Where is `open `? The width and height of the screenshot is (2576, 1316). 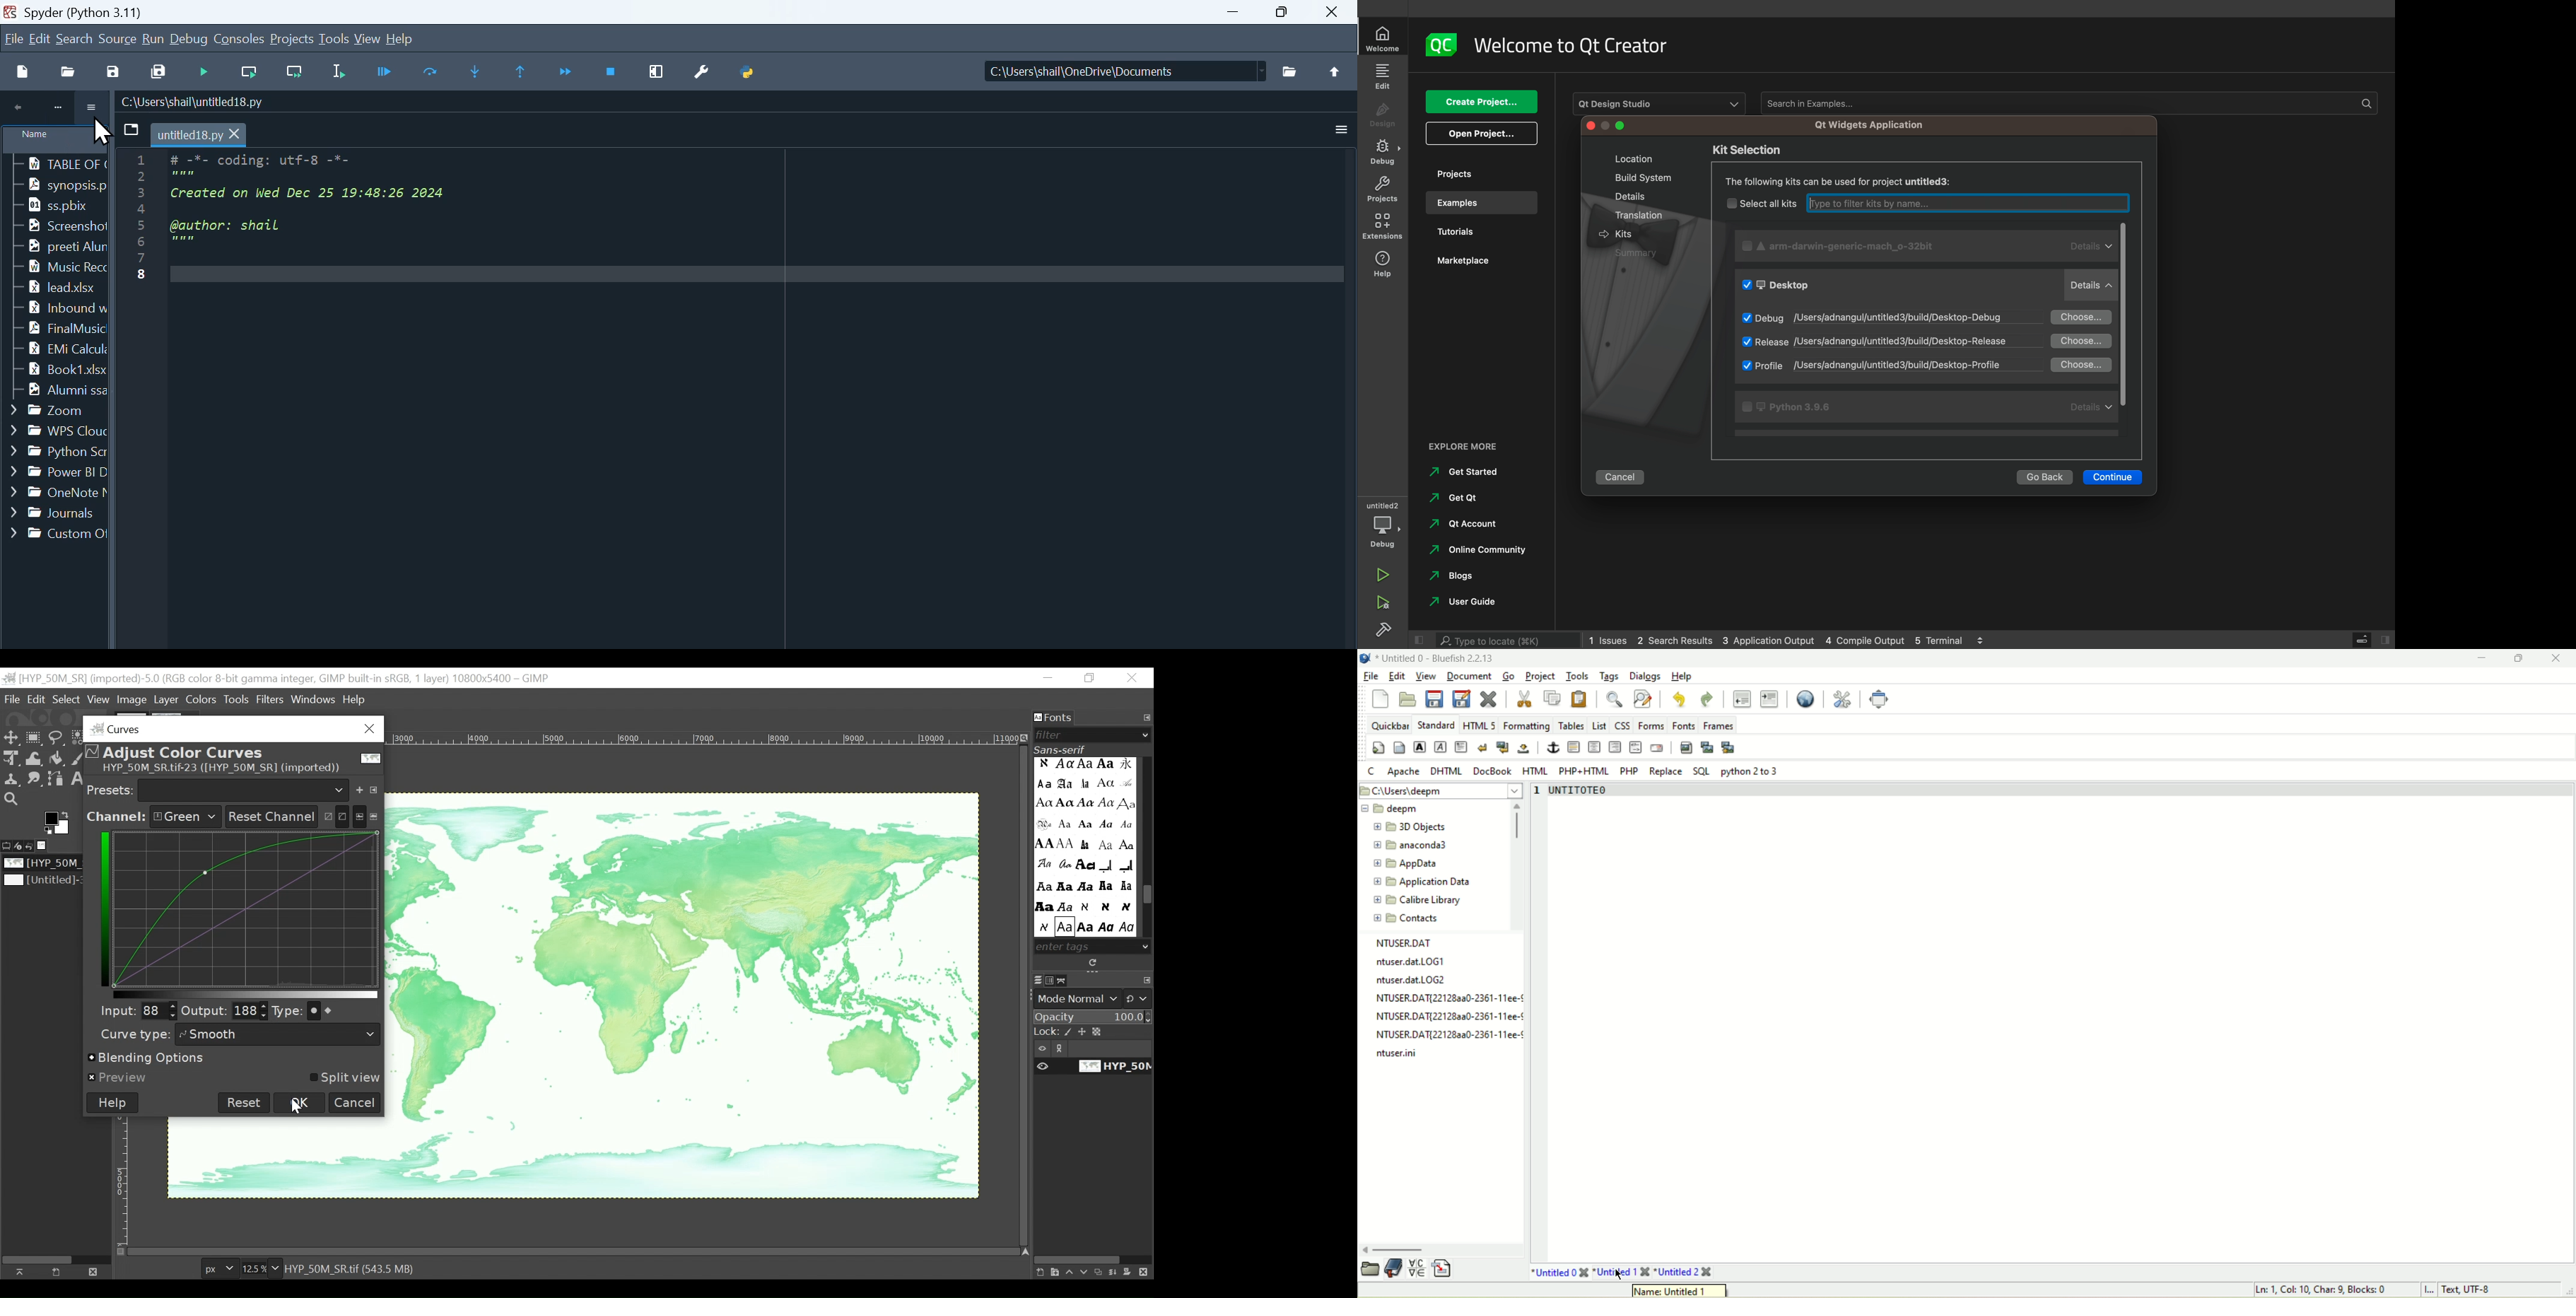
open  is located at coordinates (1370, 1269).